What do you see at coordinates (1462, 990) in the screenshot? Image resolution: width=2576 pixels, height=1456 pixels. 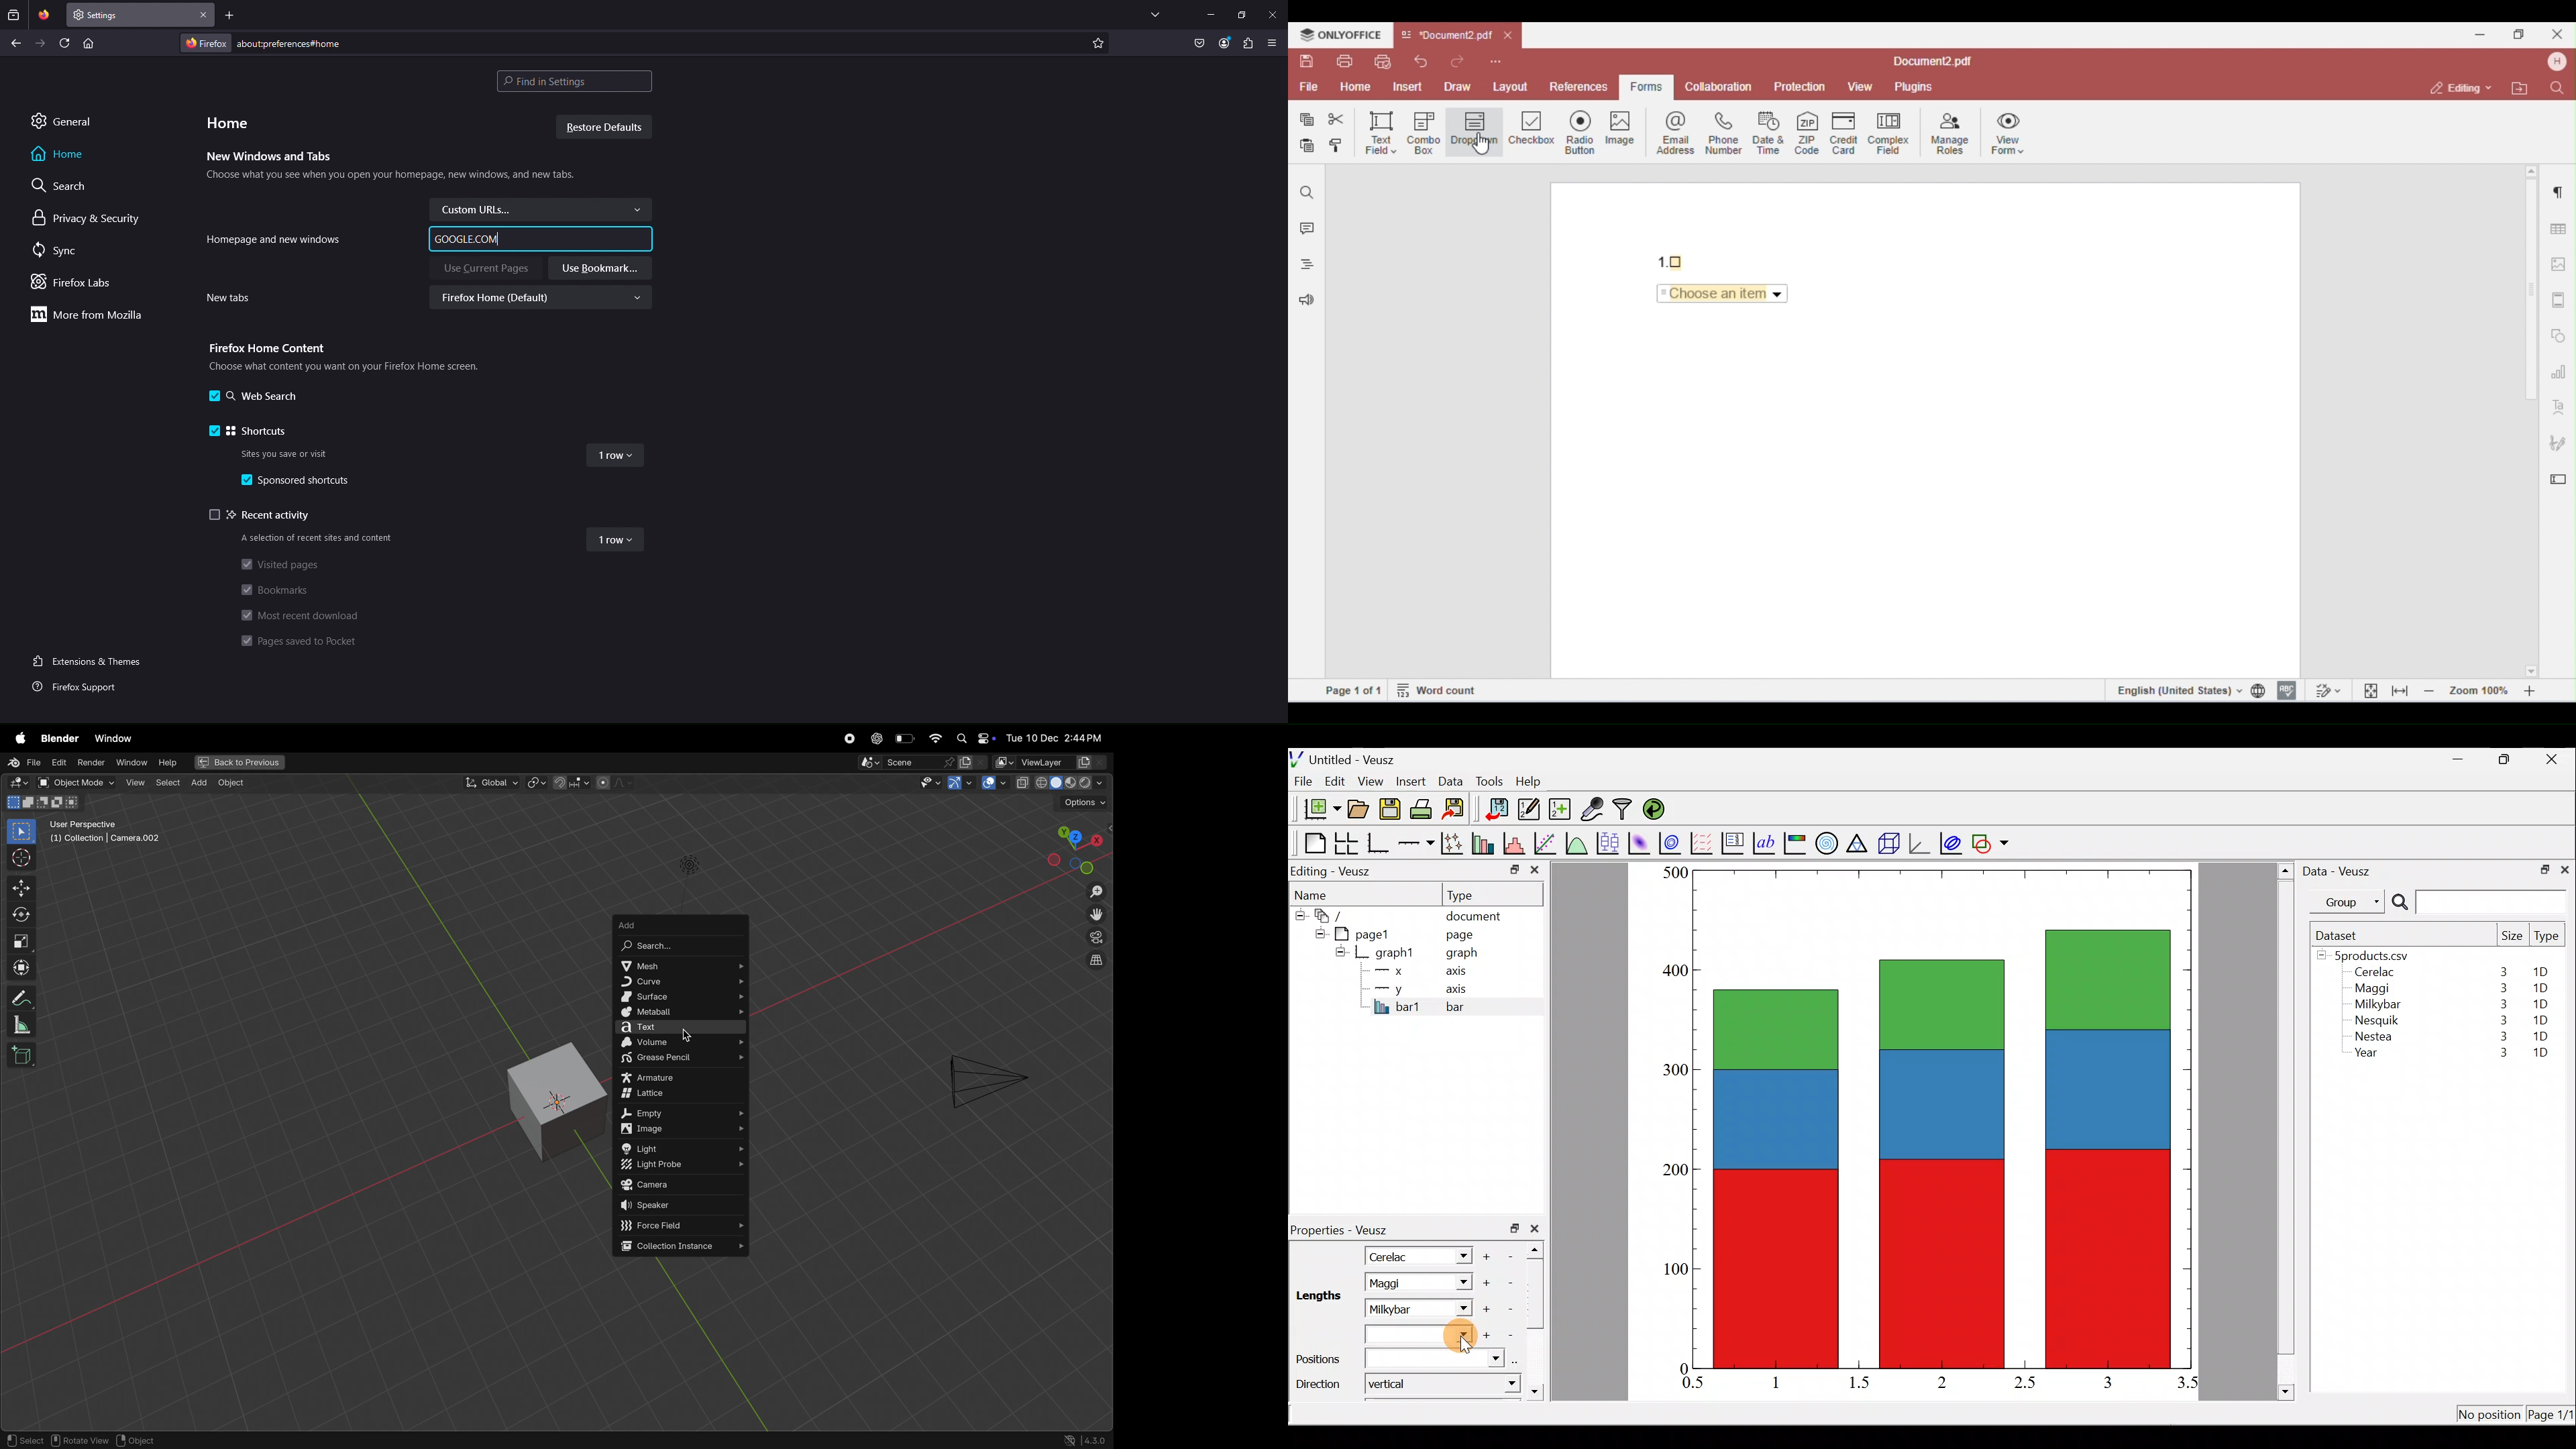 I see `axis` at bounding box center [1462, 990].